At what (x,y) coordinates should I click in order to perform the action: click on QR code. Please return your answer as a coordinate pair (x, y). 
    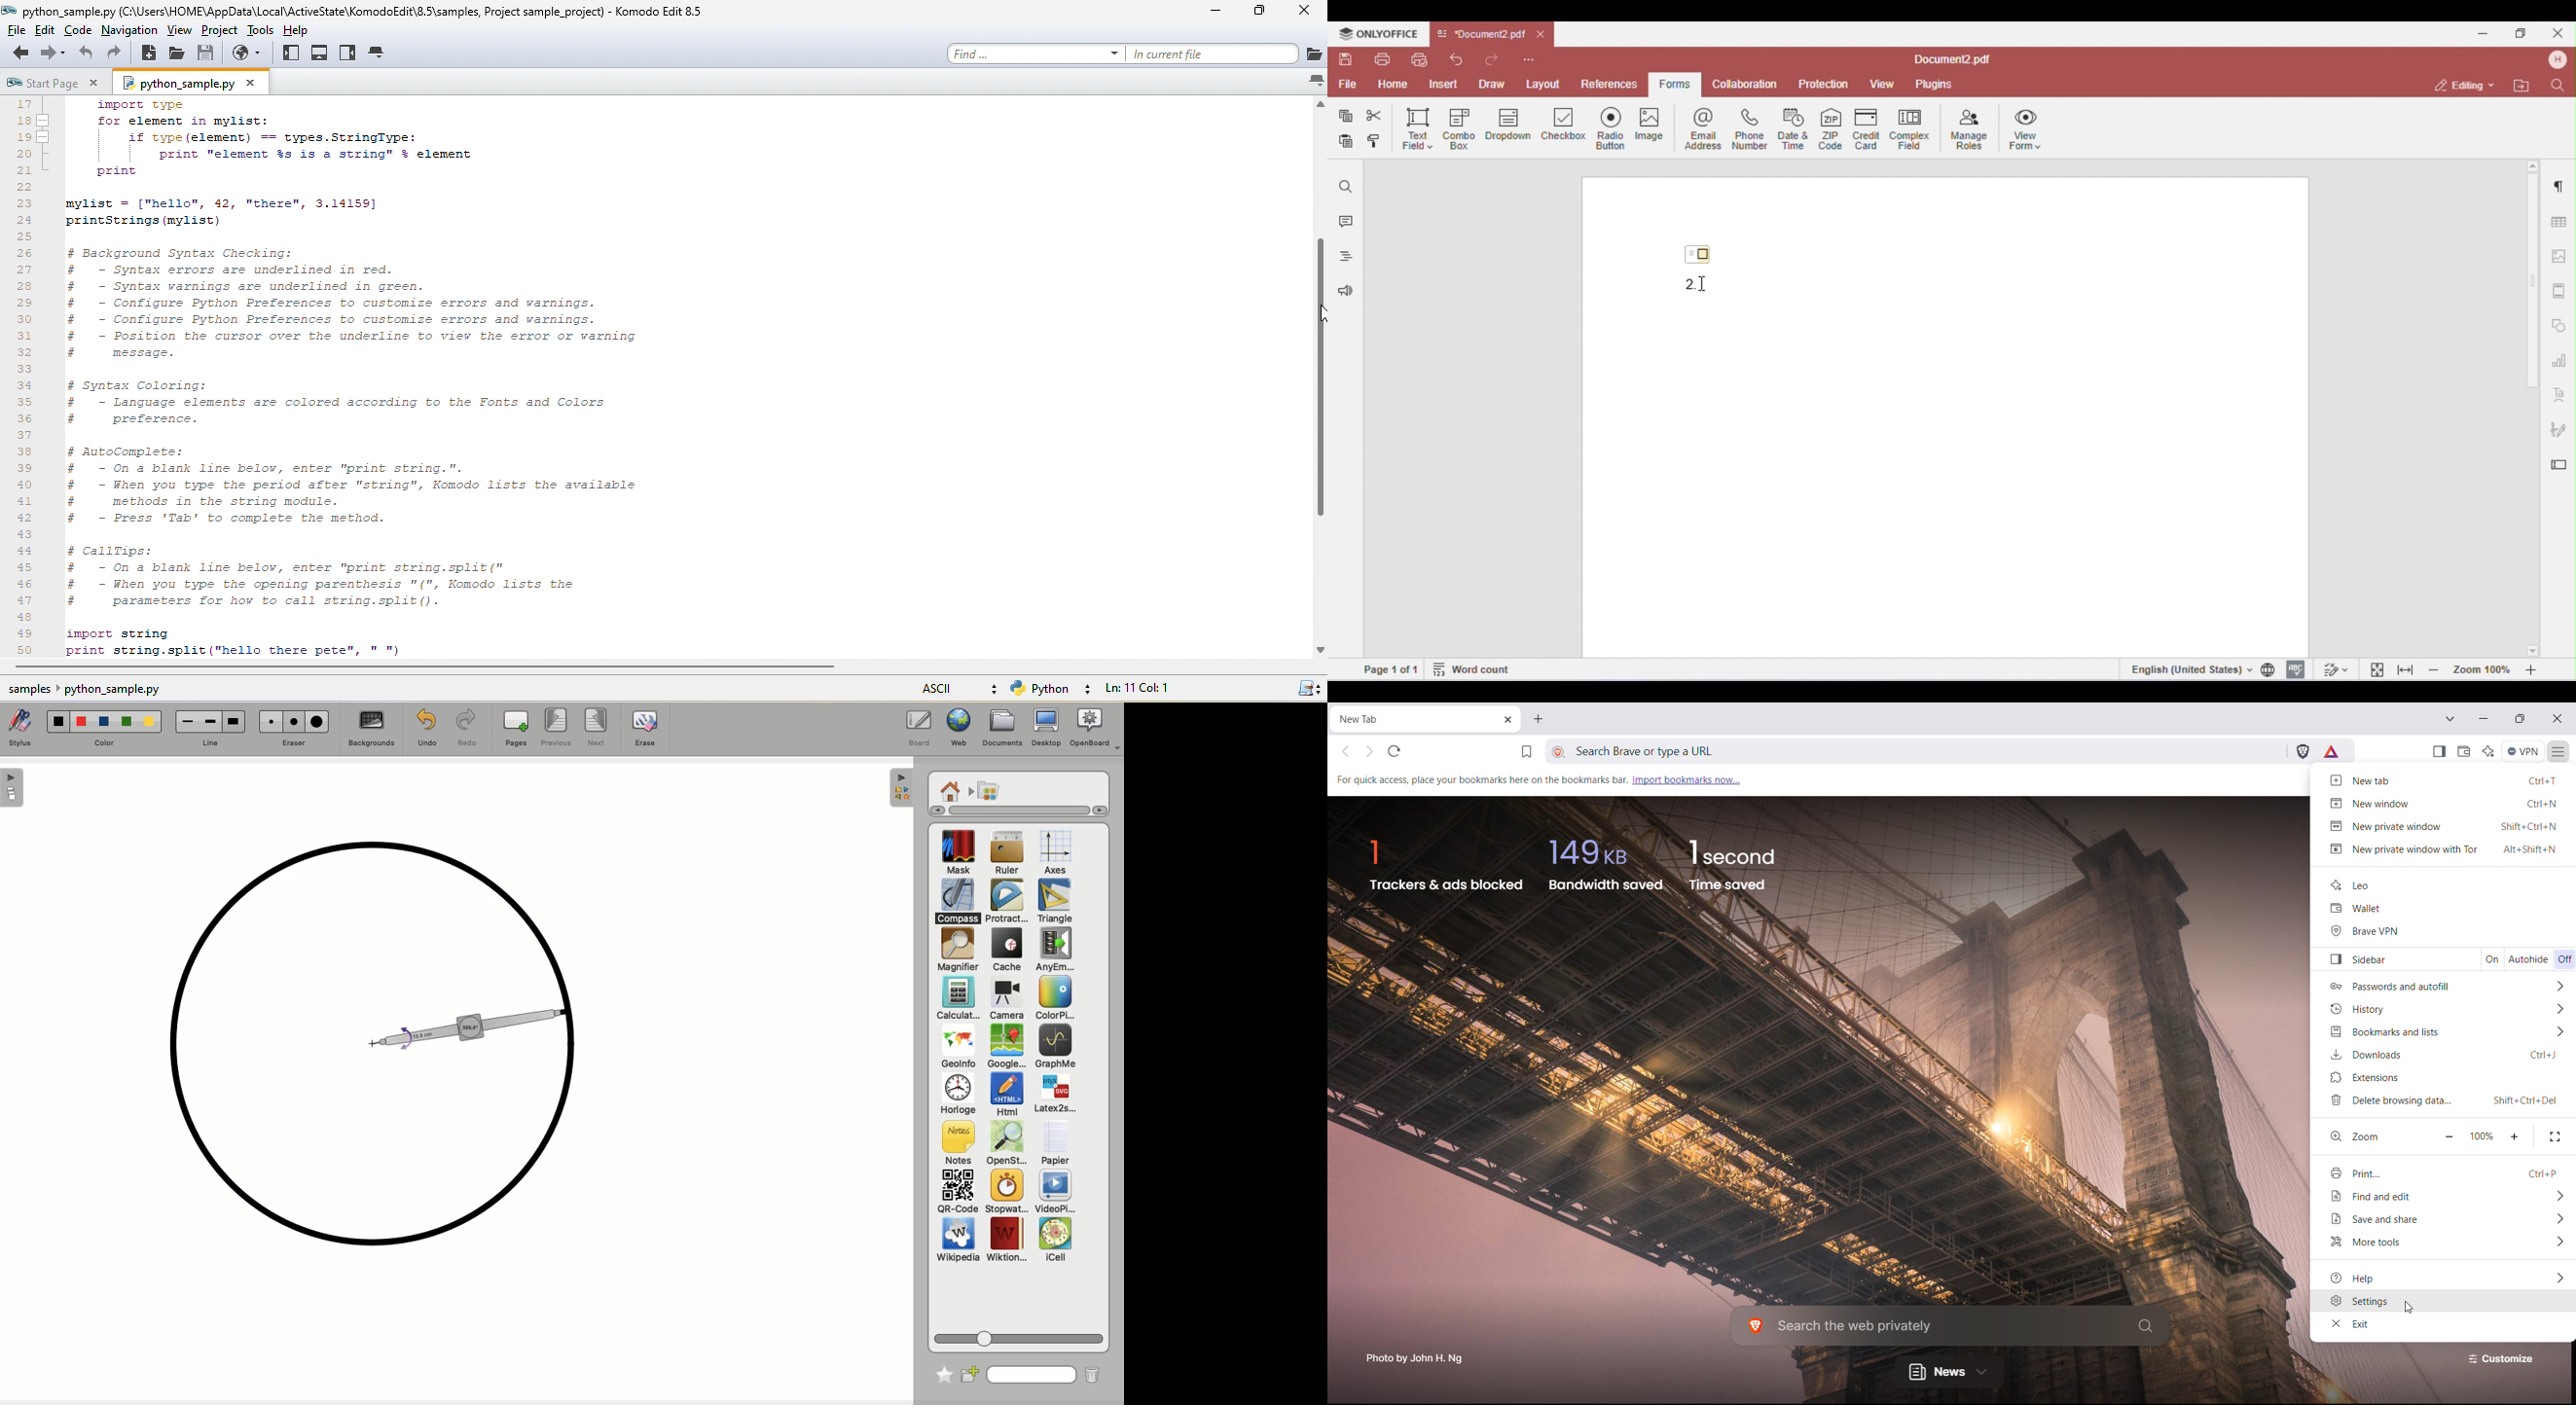
    Looking at the image, I should click on (957, 1193).